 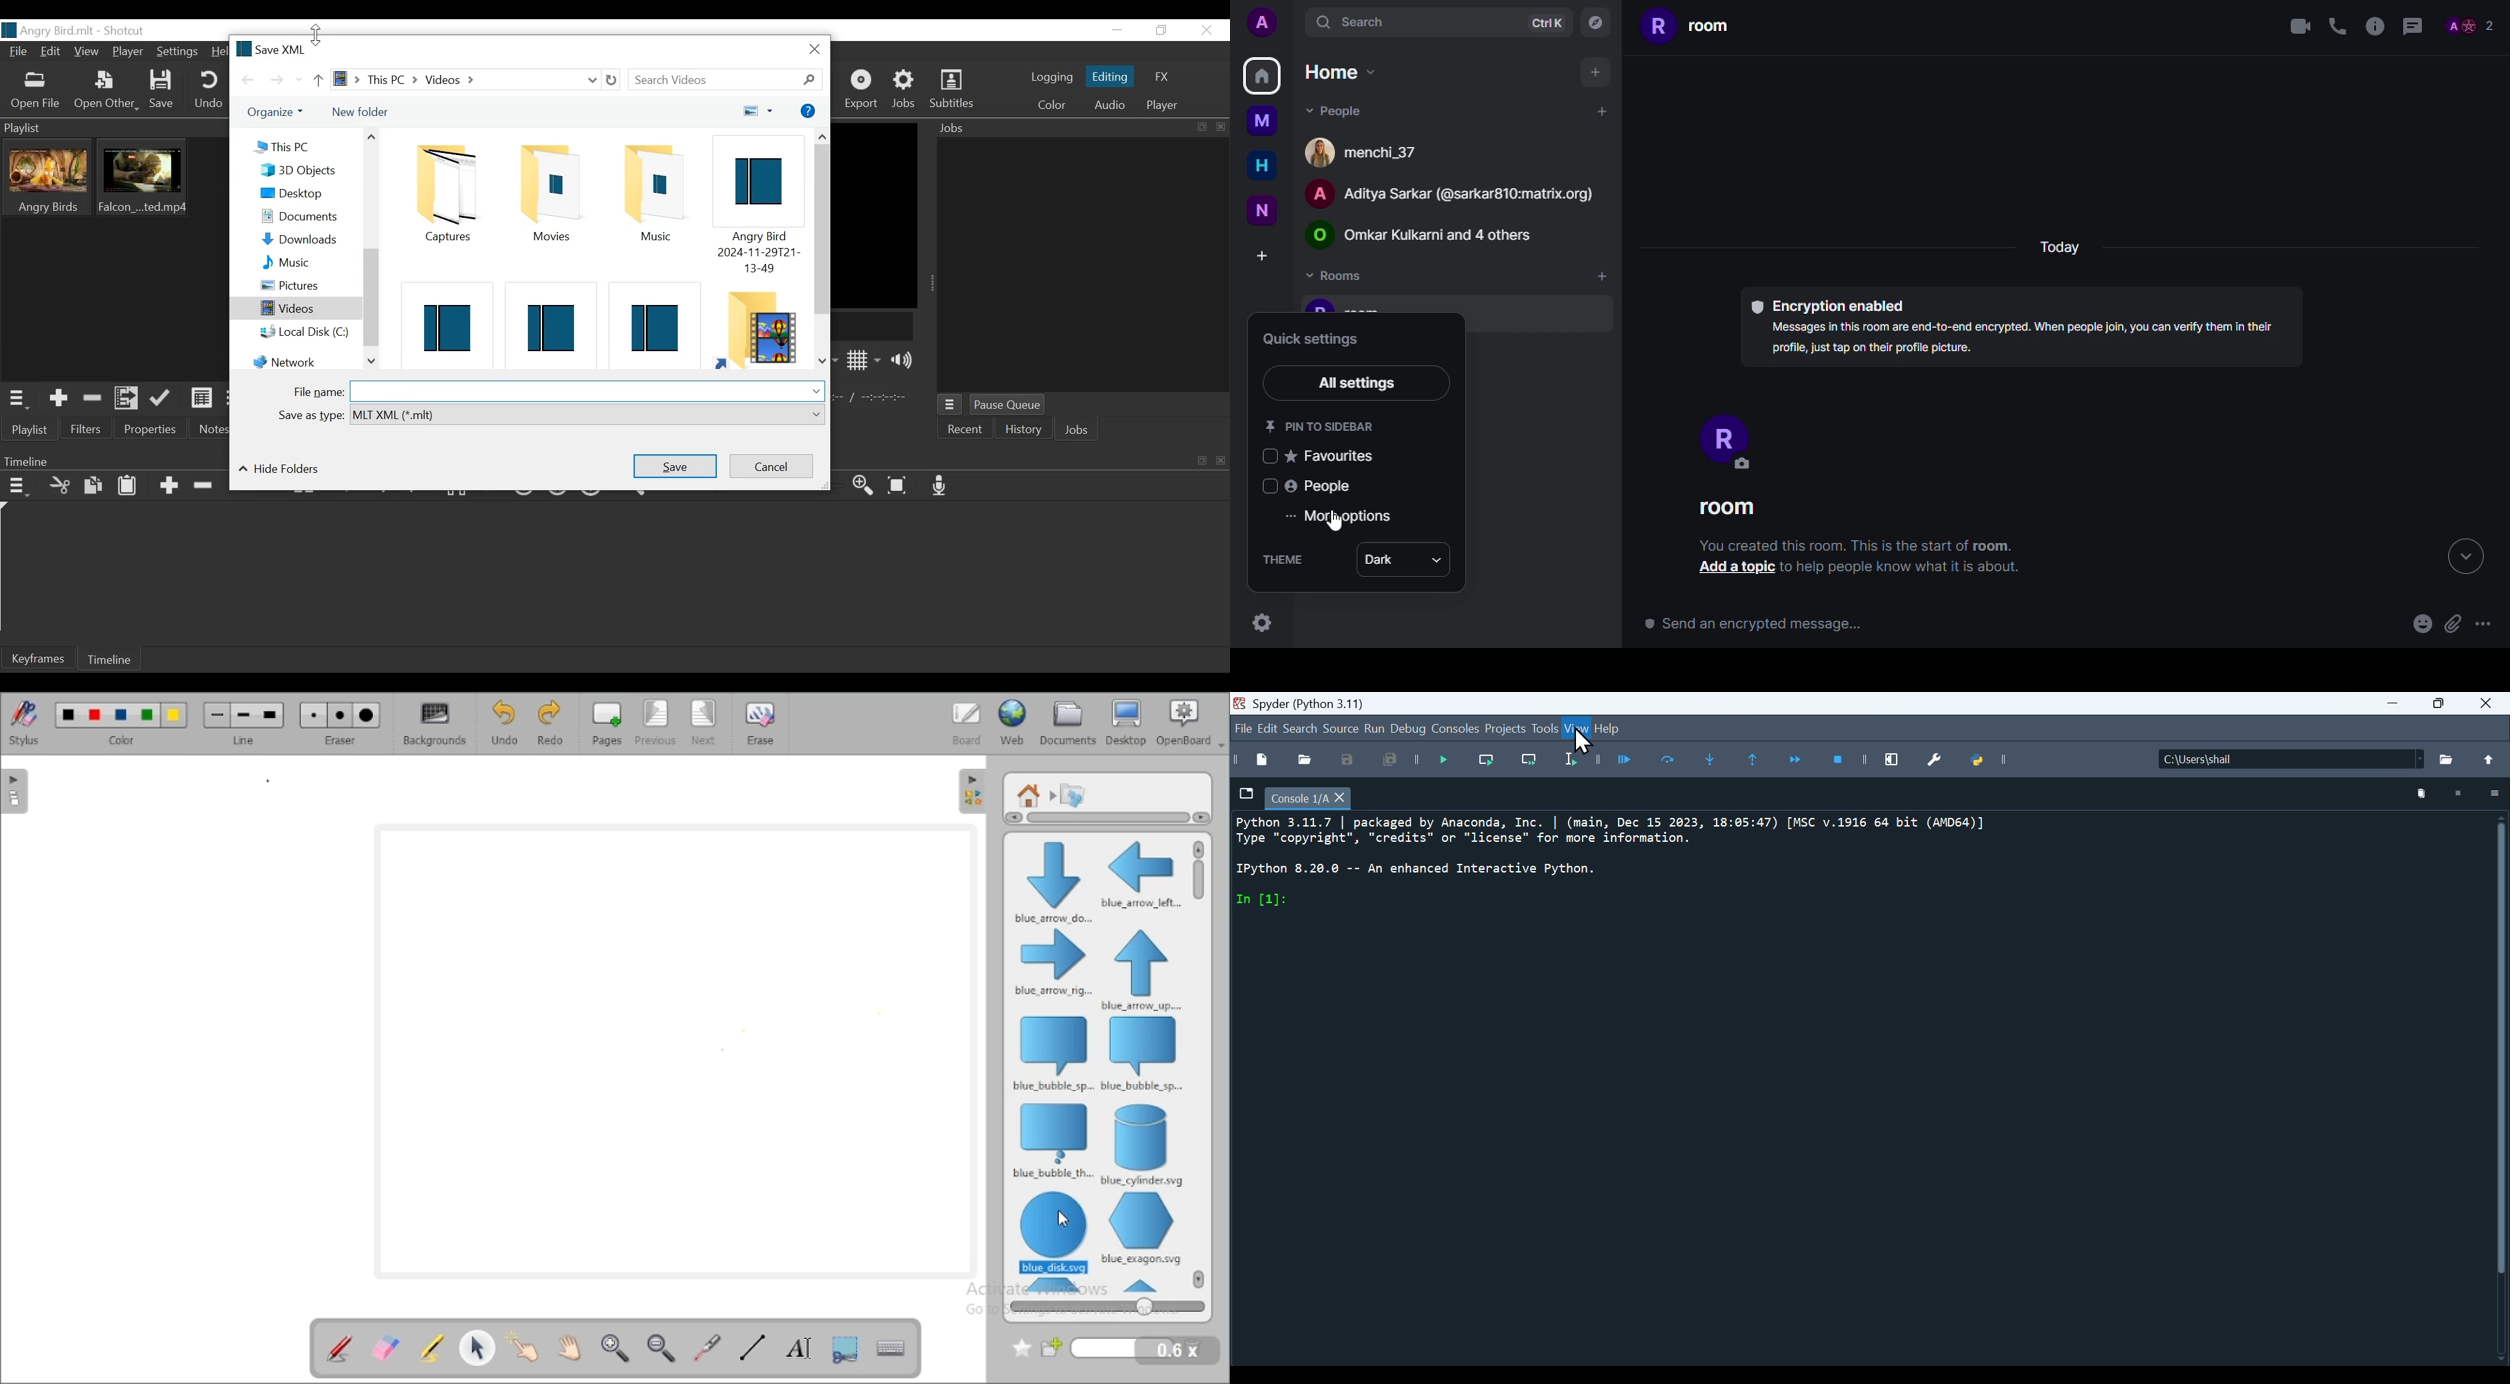 What do you see at coordinates (824, 135) in the screenshot?
I see `Scroll up` at bounding box center [824, 135].